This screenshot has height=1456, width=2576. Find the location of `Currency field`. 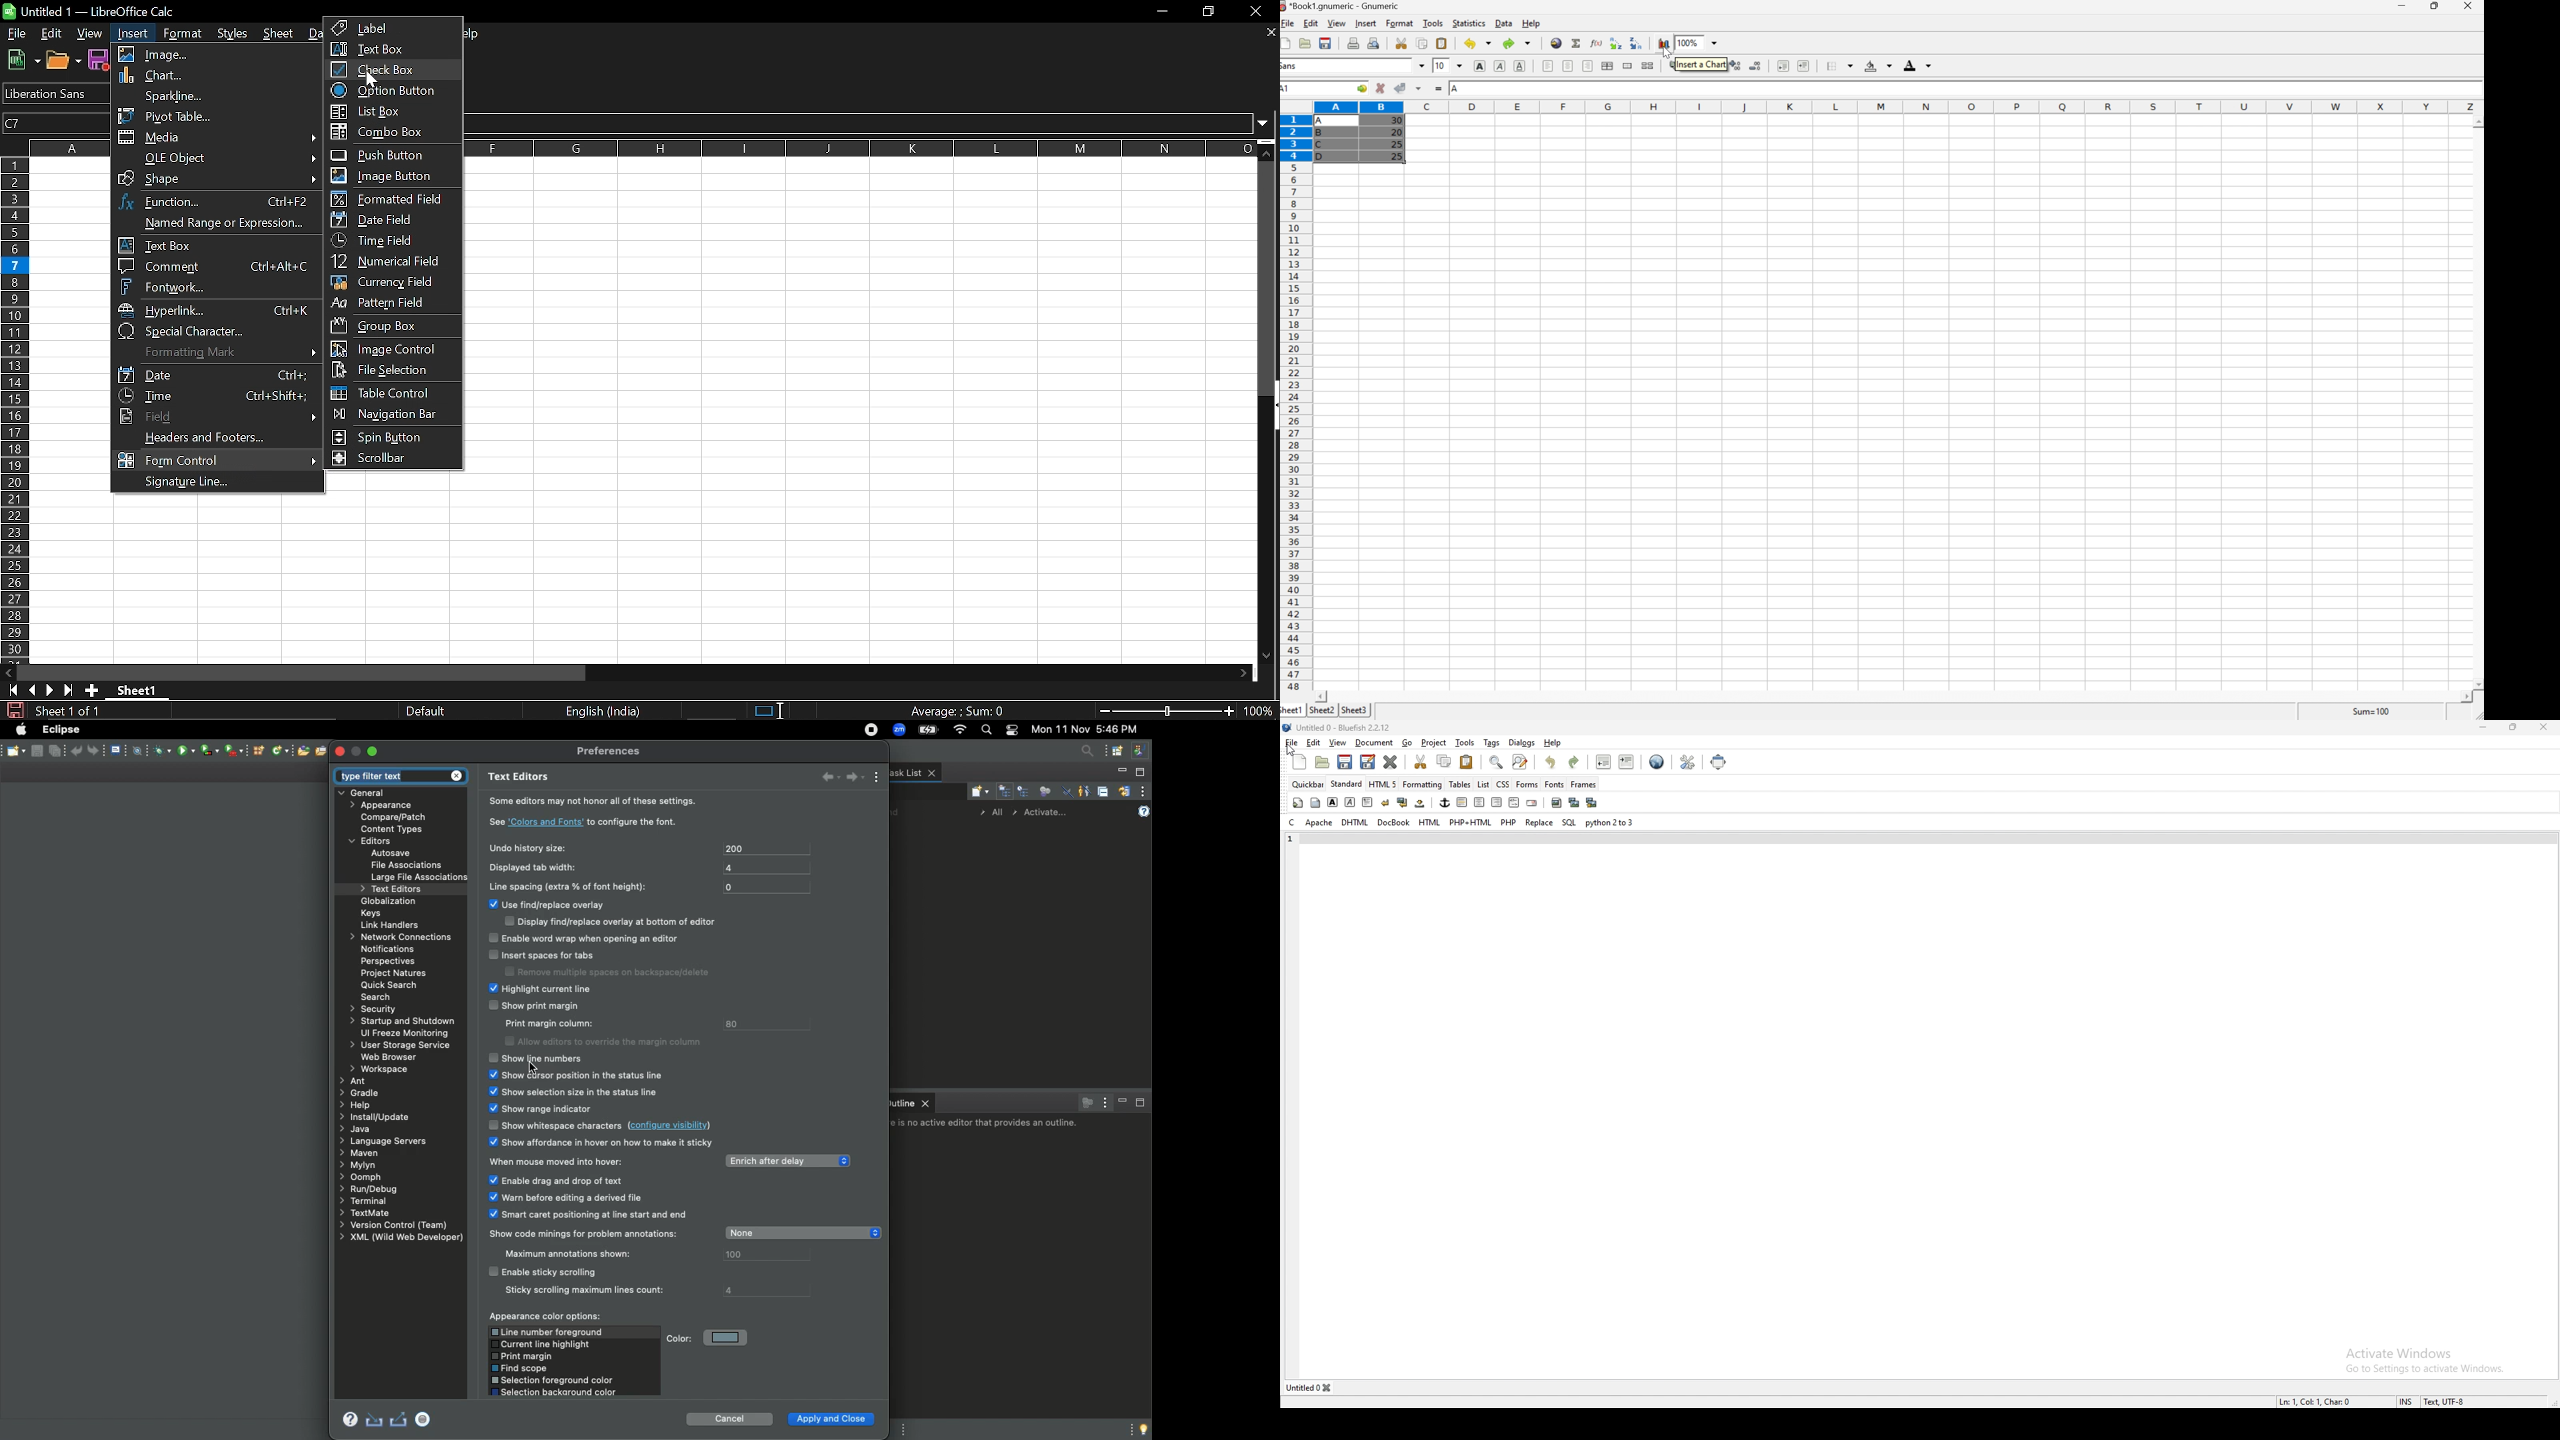

Currency field is located at coordinates (391, 284).